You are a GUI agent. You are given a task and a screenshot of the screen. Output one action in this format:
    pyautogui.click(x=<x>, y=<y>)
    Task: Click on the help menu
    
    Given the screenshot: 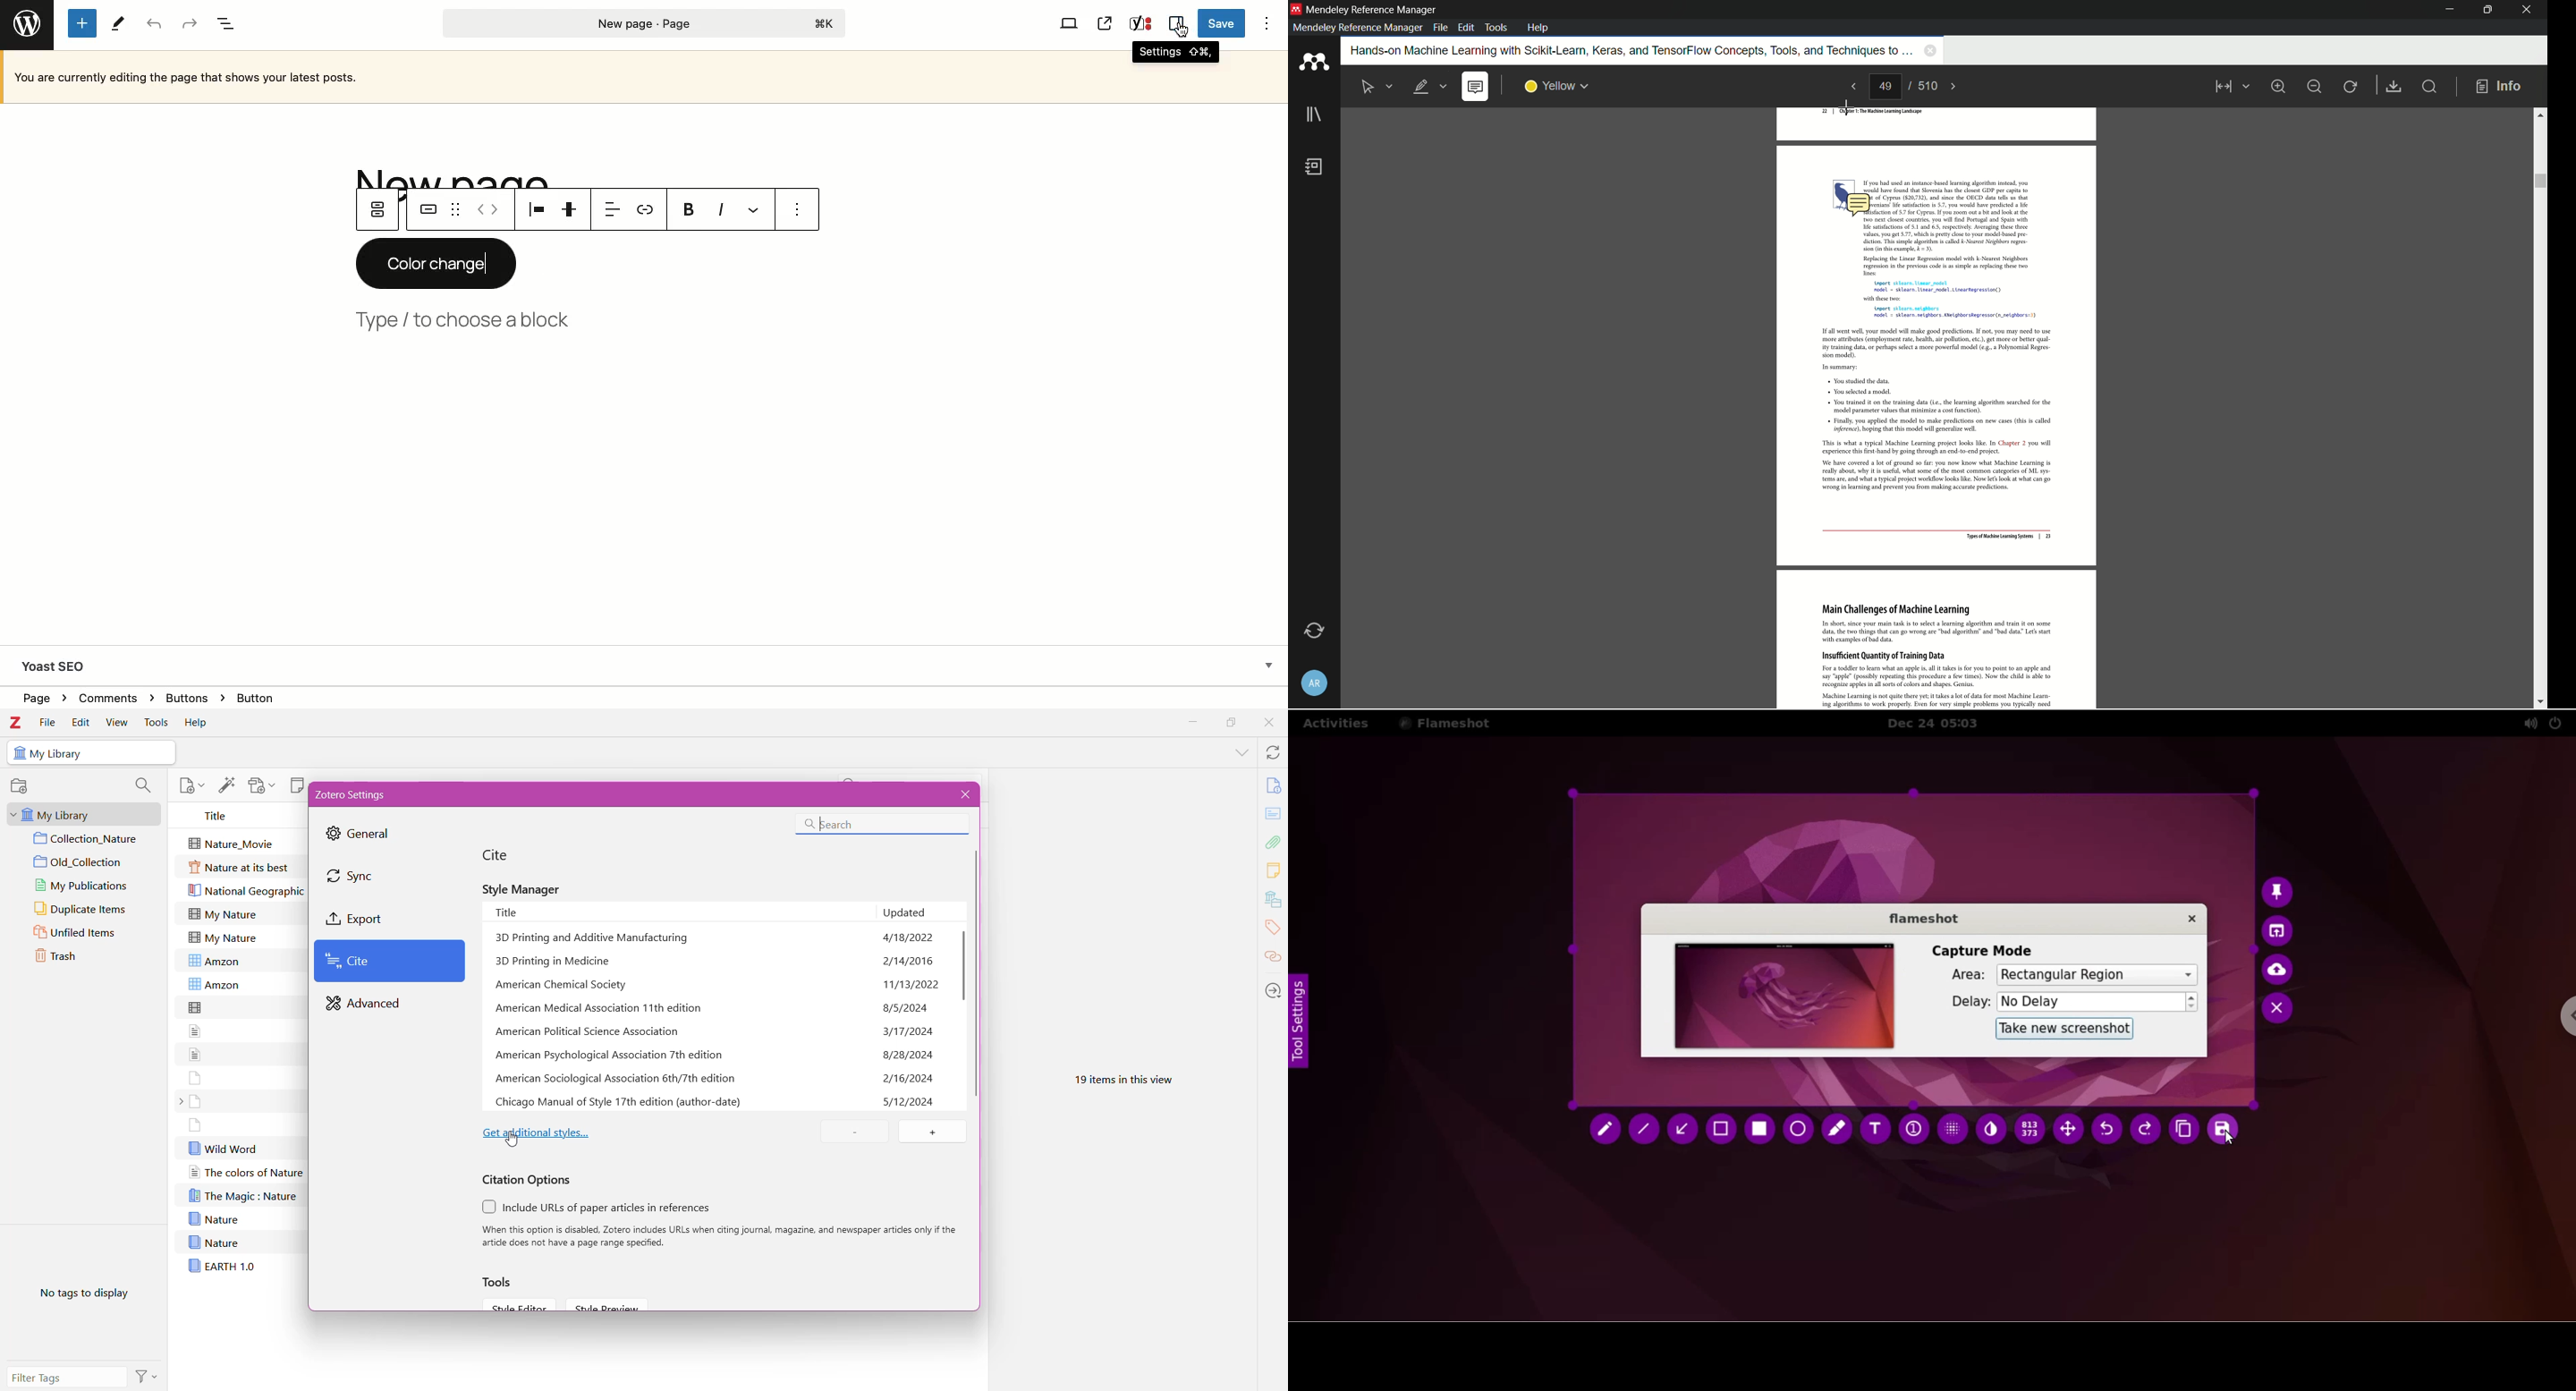 What is the action you would take?
    pyautogui.click(x=1539, y=28)
    